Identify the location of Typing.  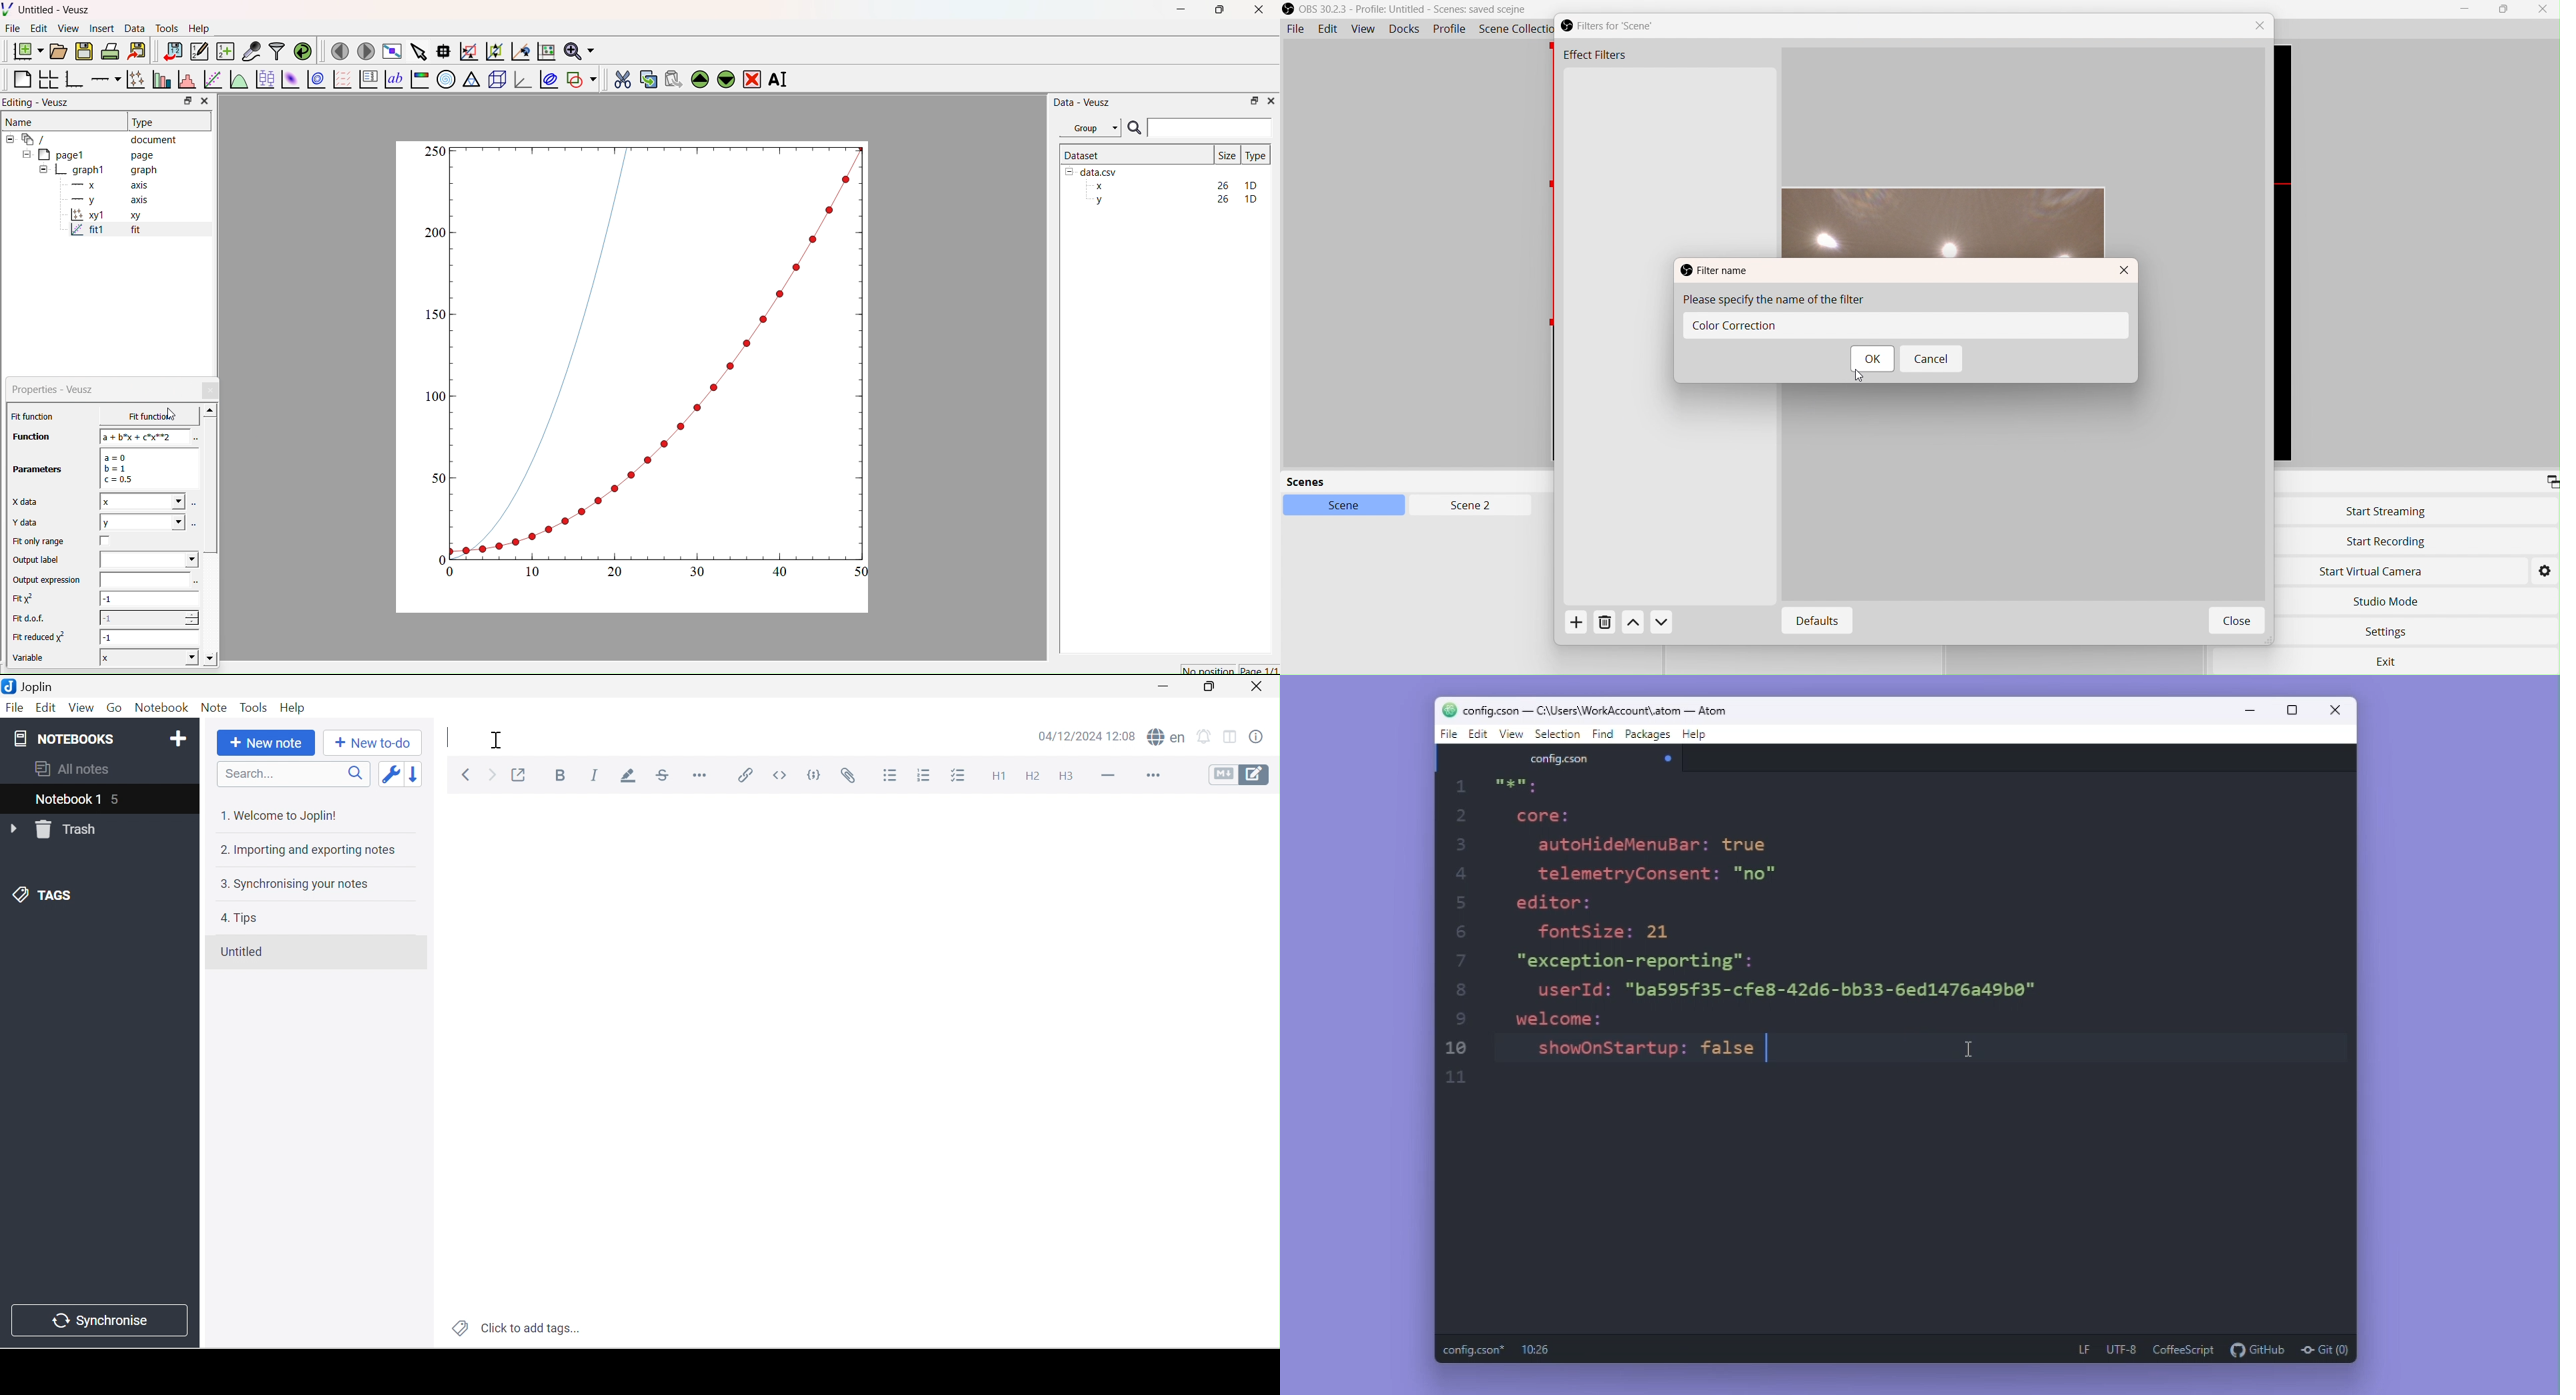
(449, 736).